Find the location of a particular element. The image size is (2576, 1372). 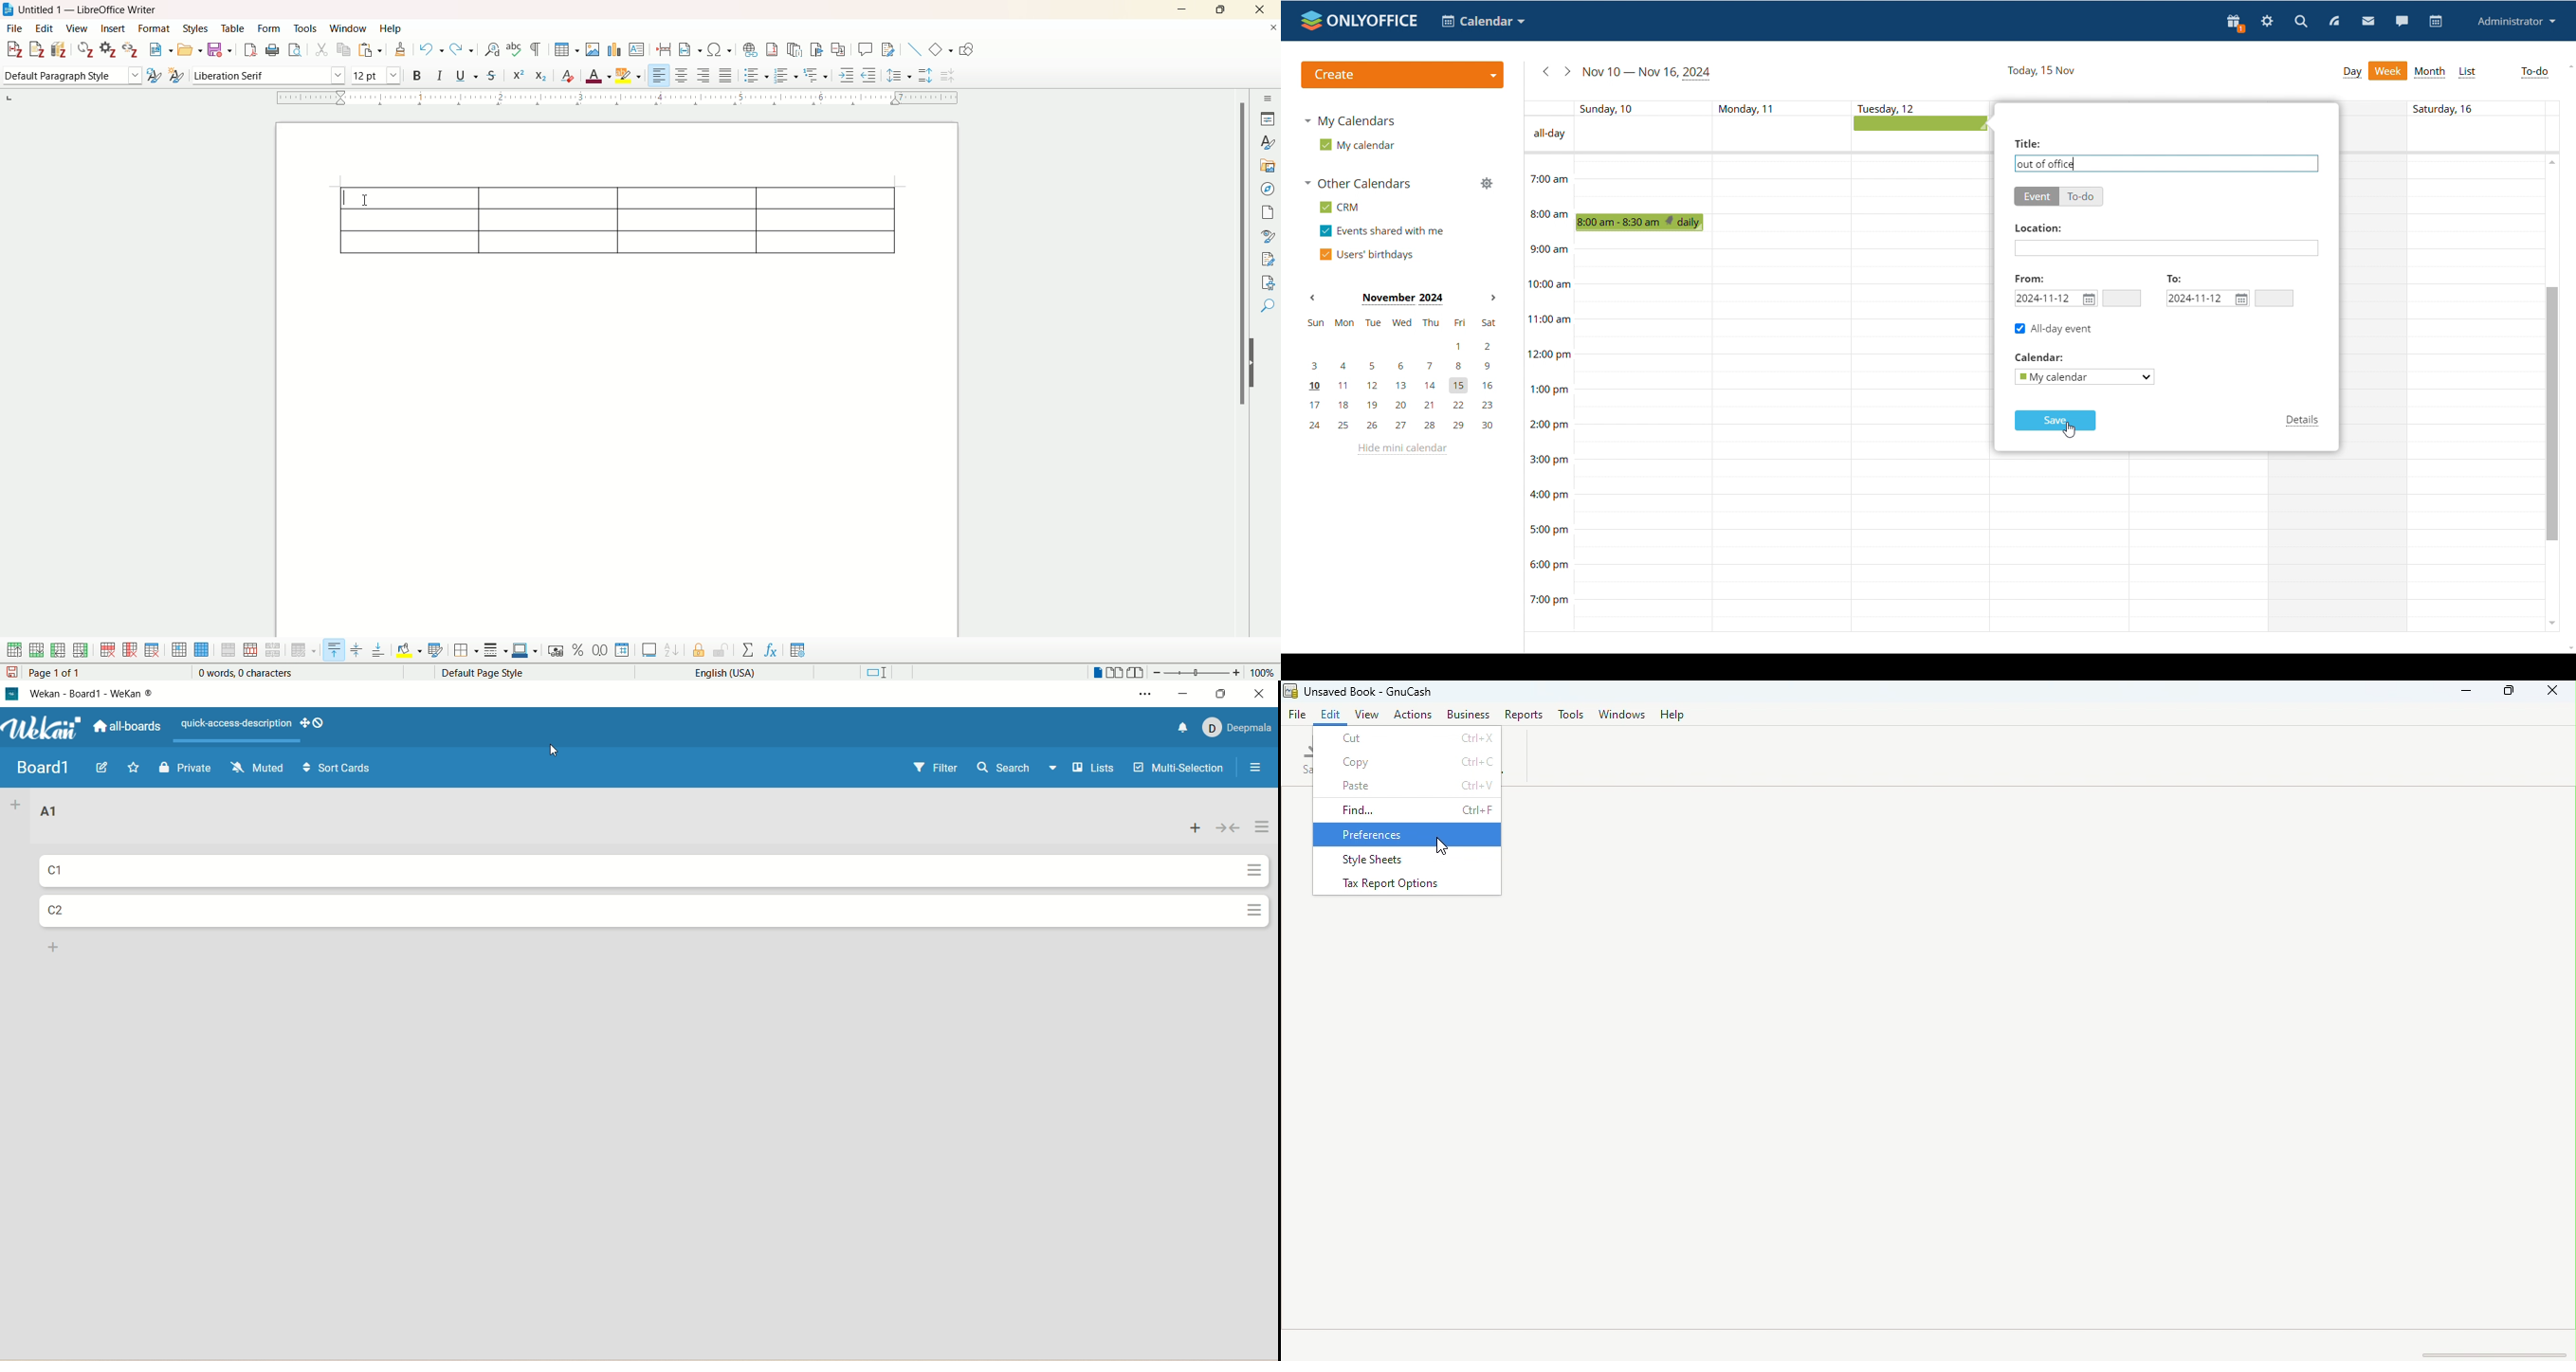

close is located at coordinates (1270, 28).